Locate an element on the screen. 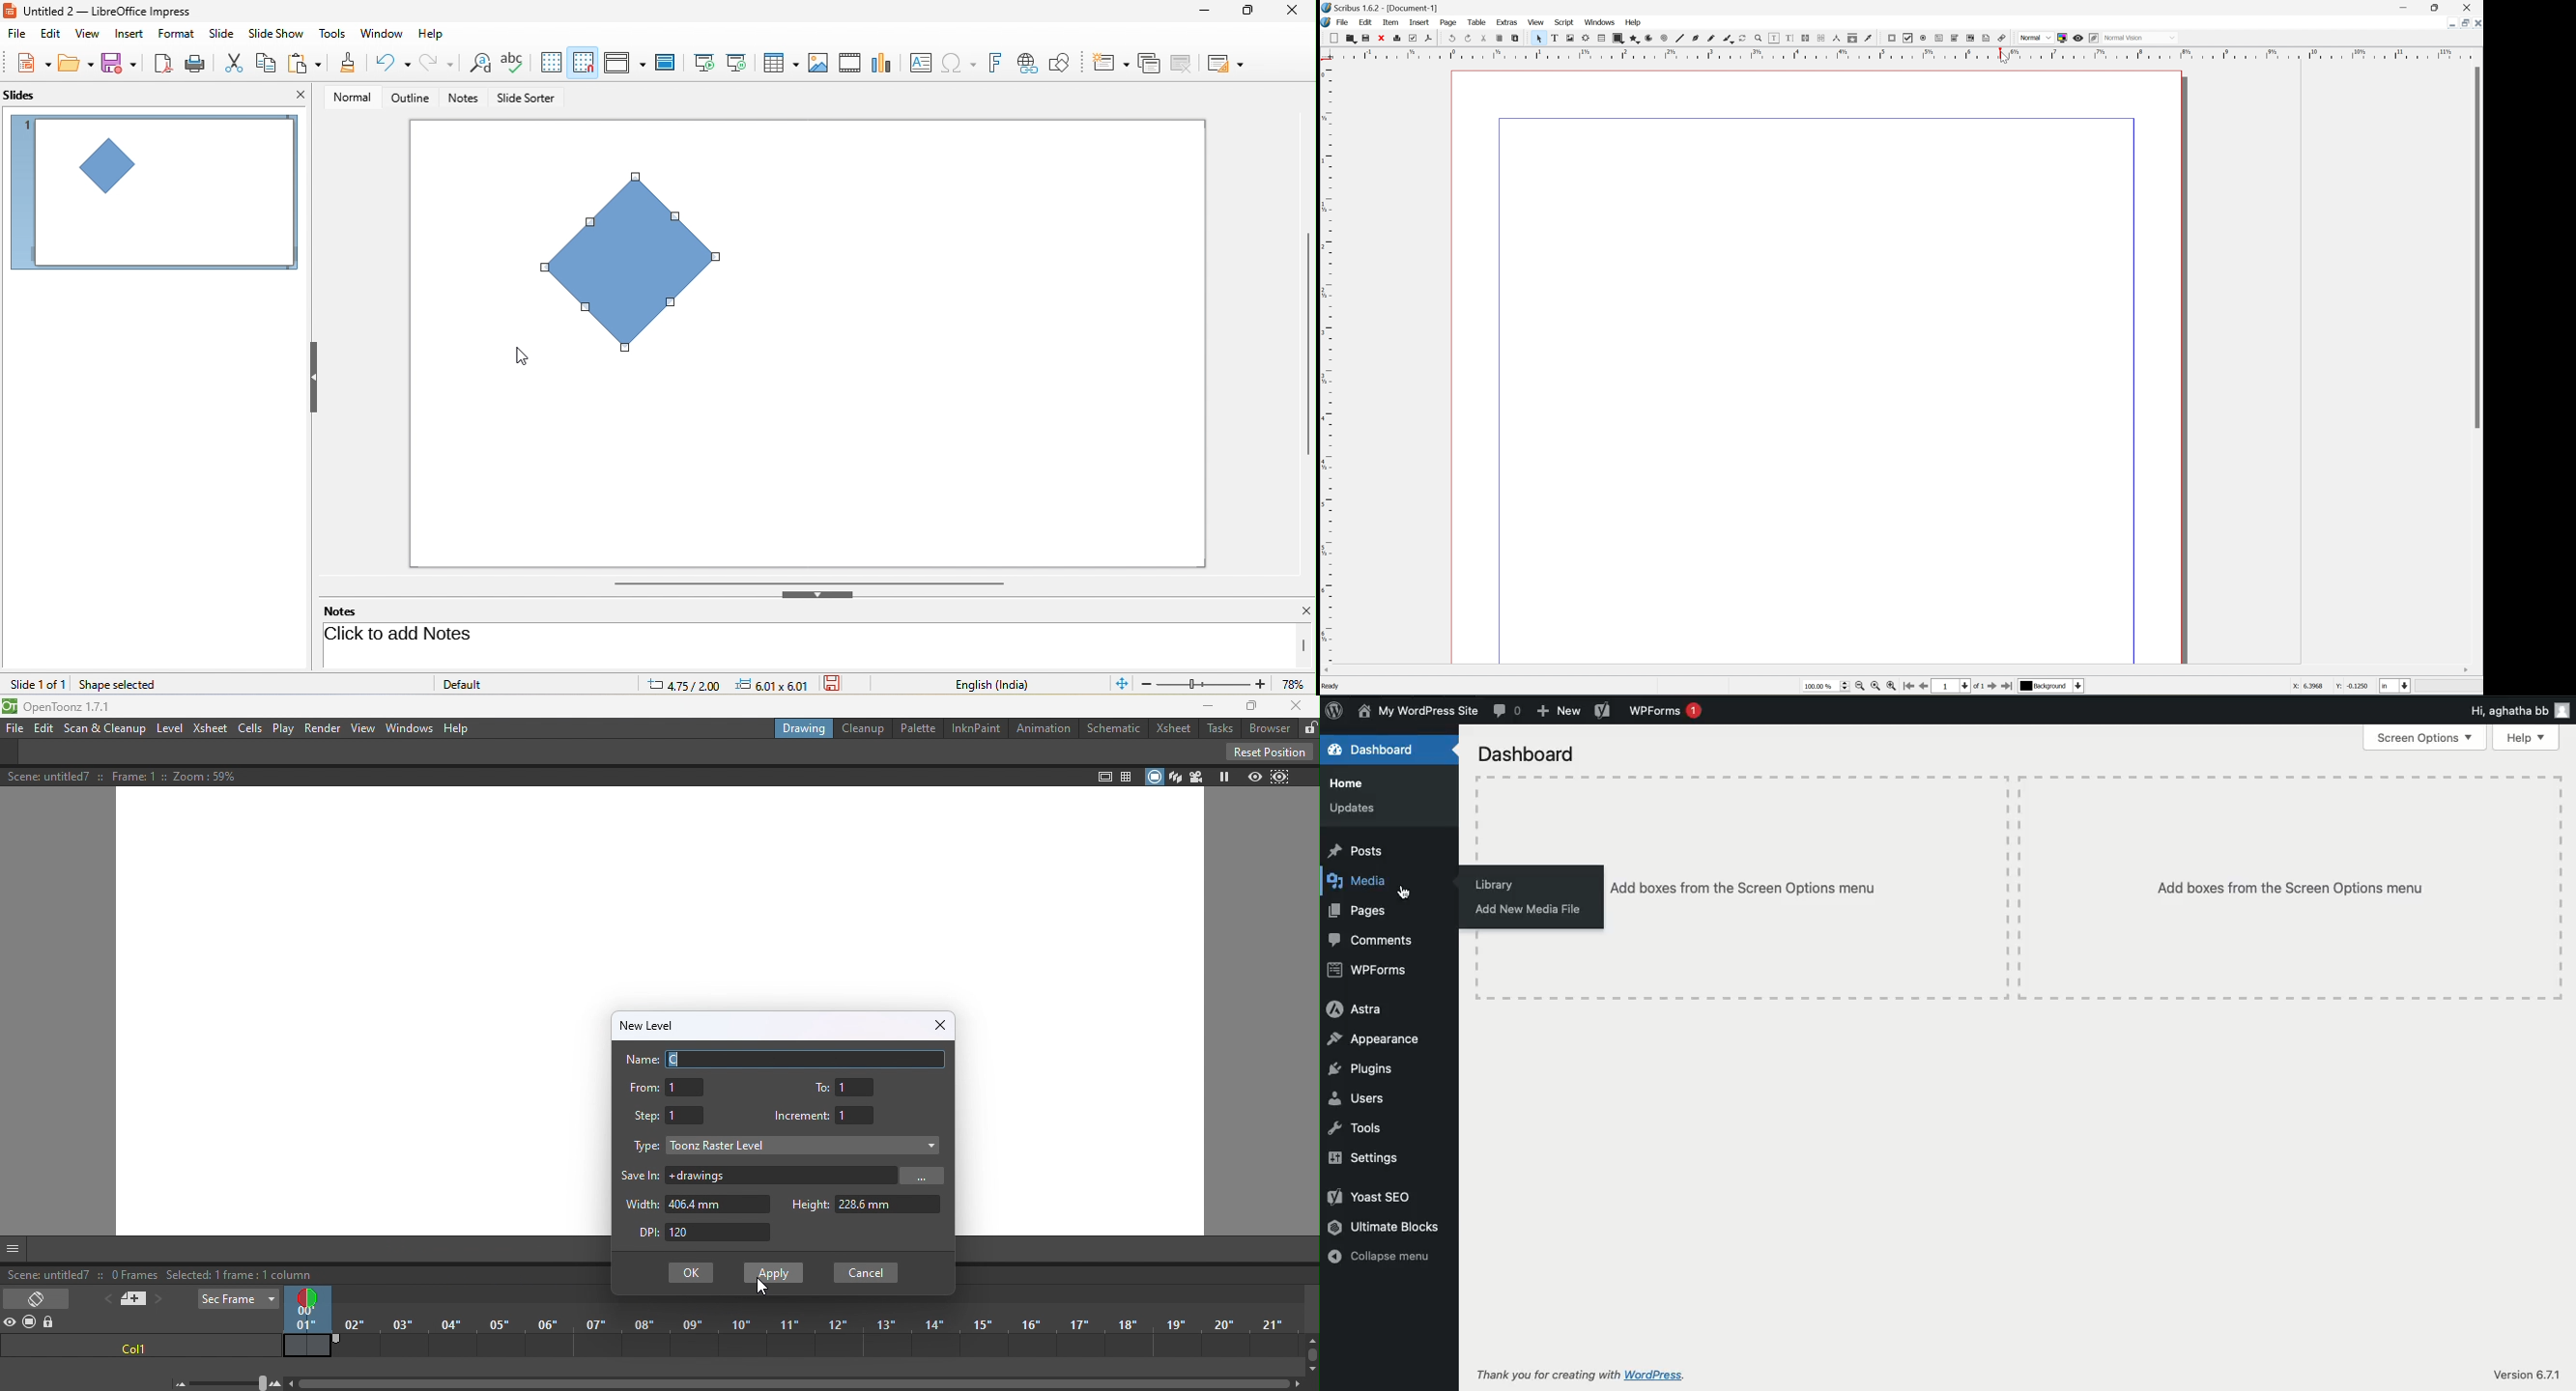  edit in preview mode is located at coordinates (2094, 38).